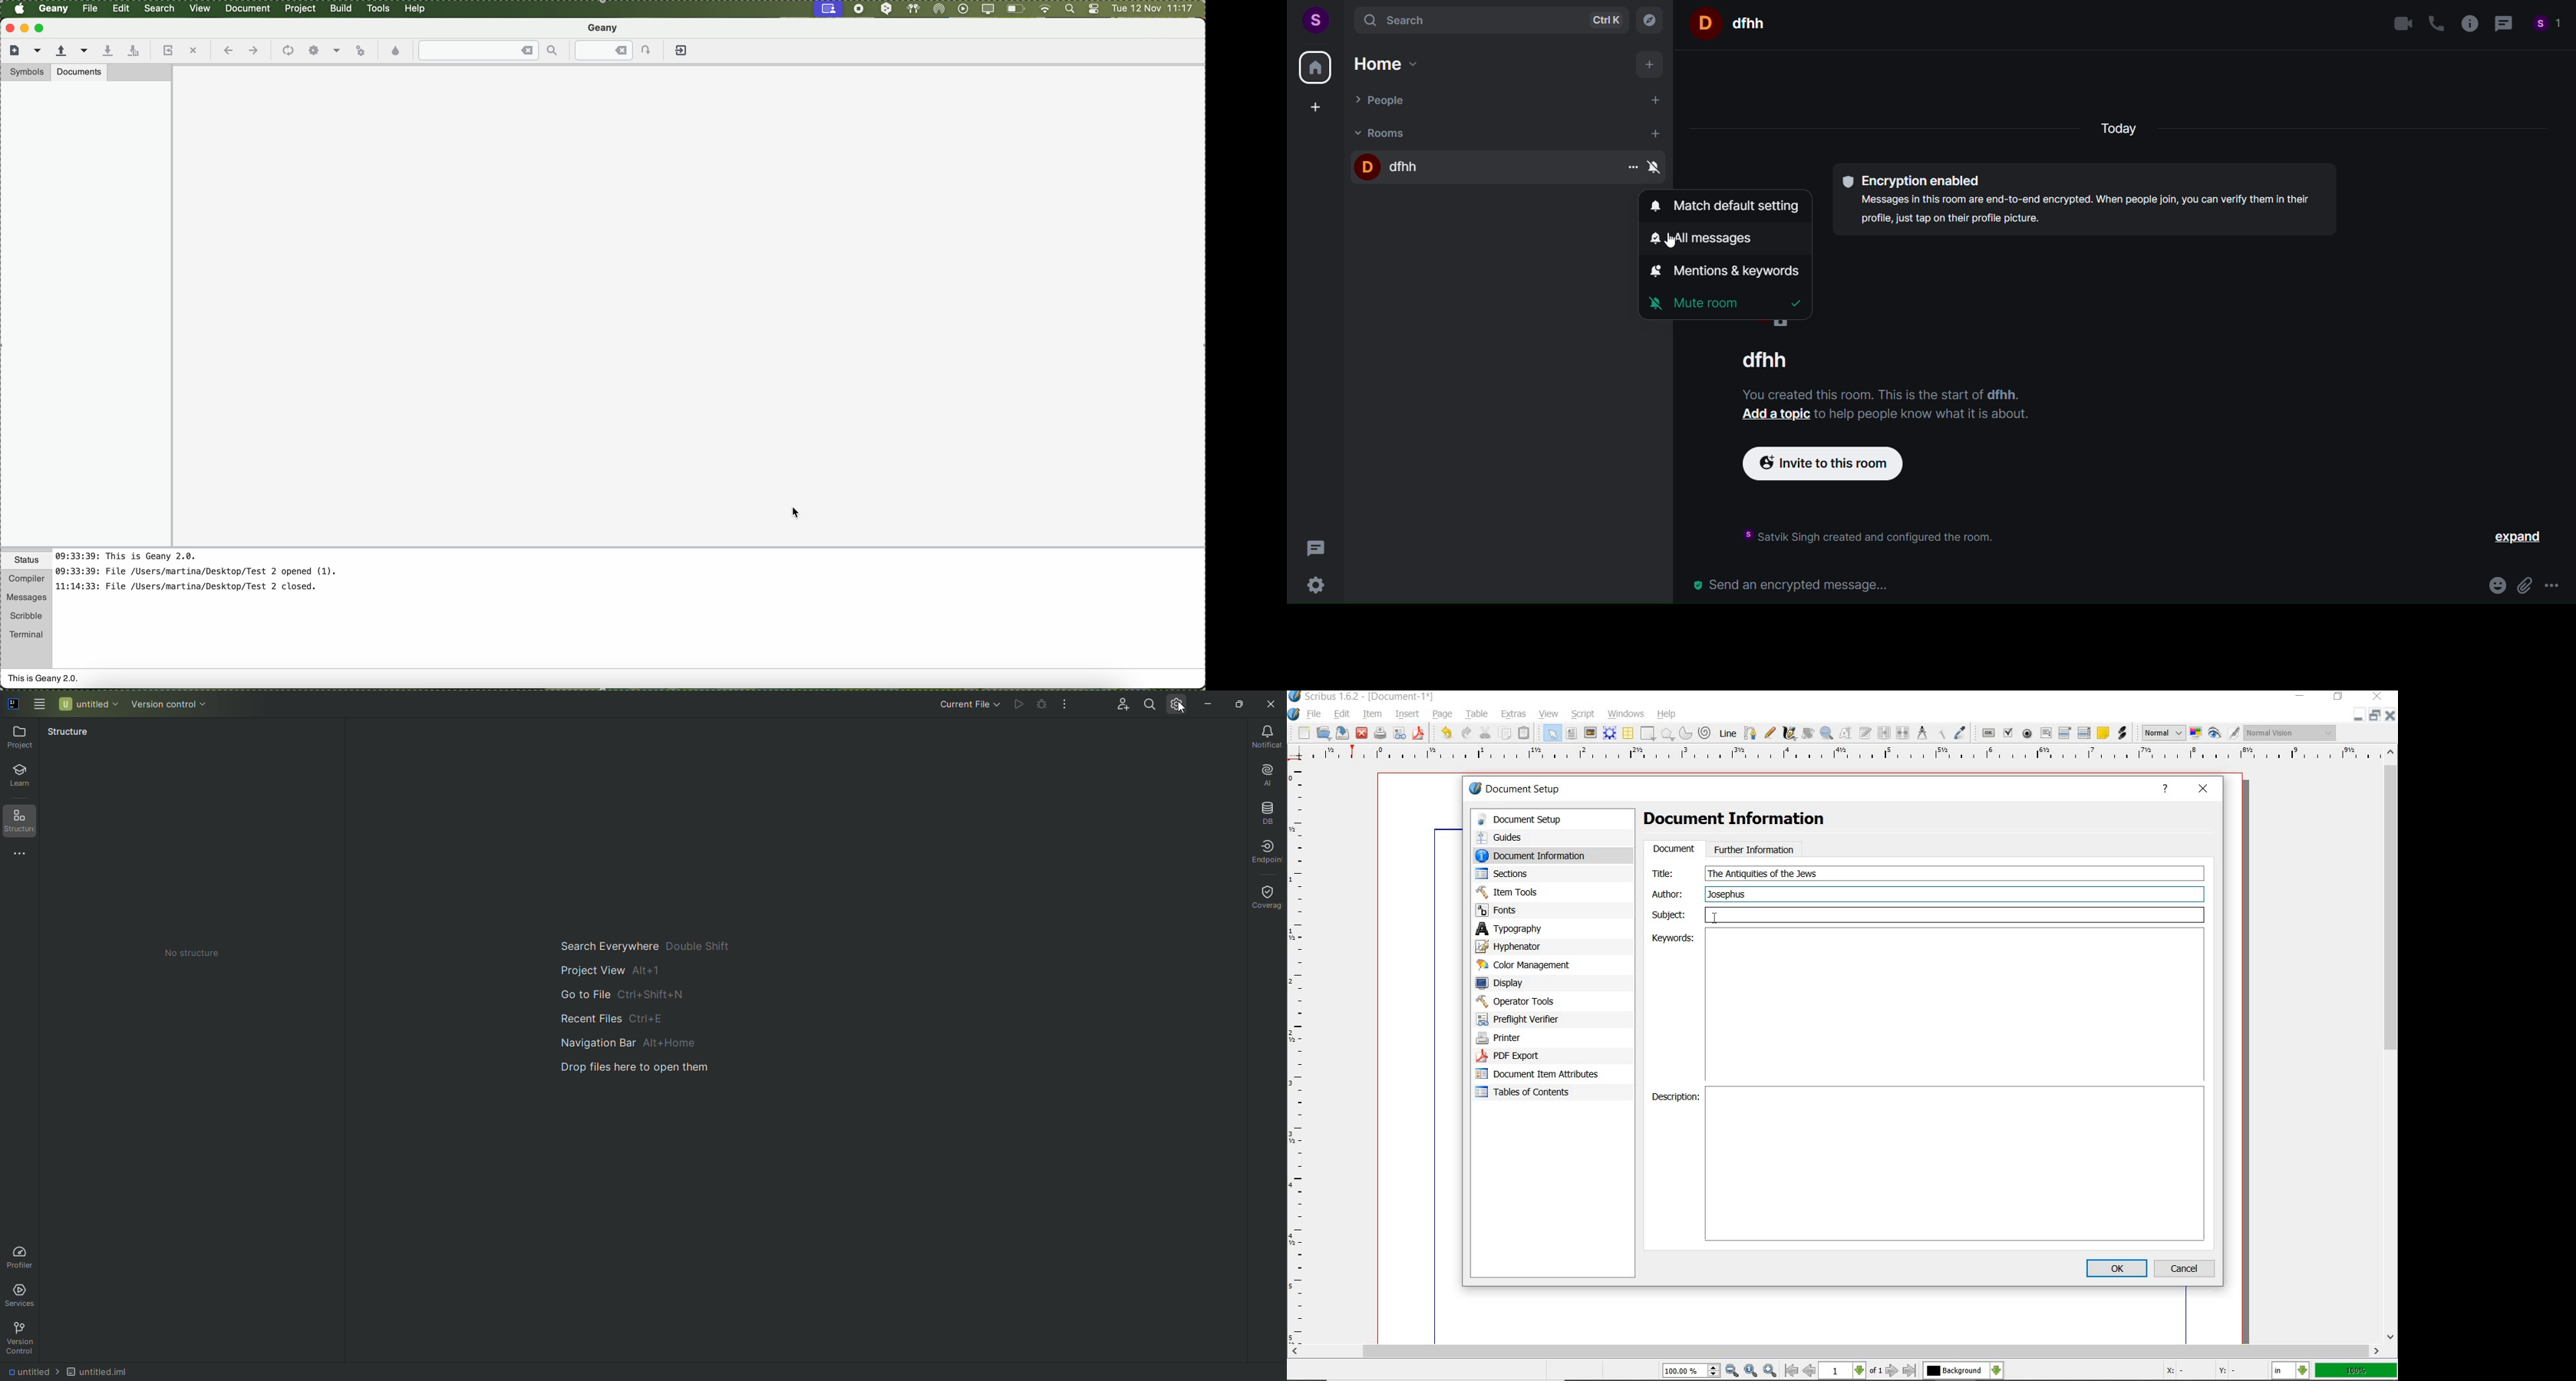 The height and width of the screenshot is (1400, 2576). Describe the element at coordinates (2199, 1372) in the screenshot. I see `coordinates` at that location.